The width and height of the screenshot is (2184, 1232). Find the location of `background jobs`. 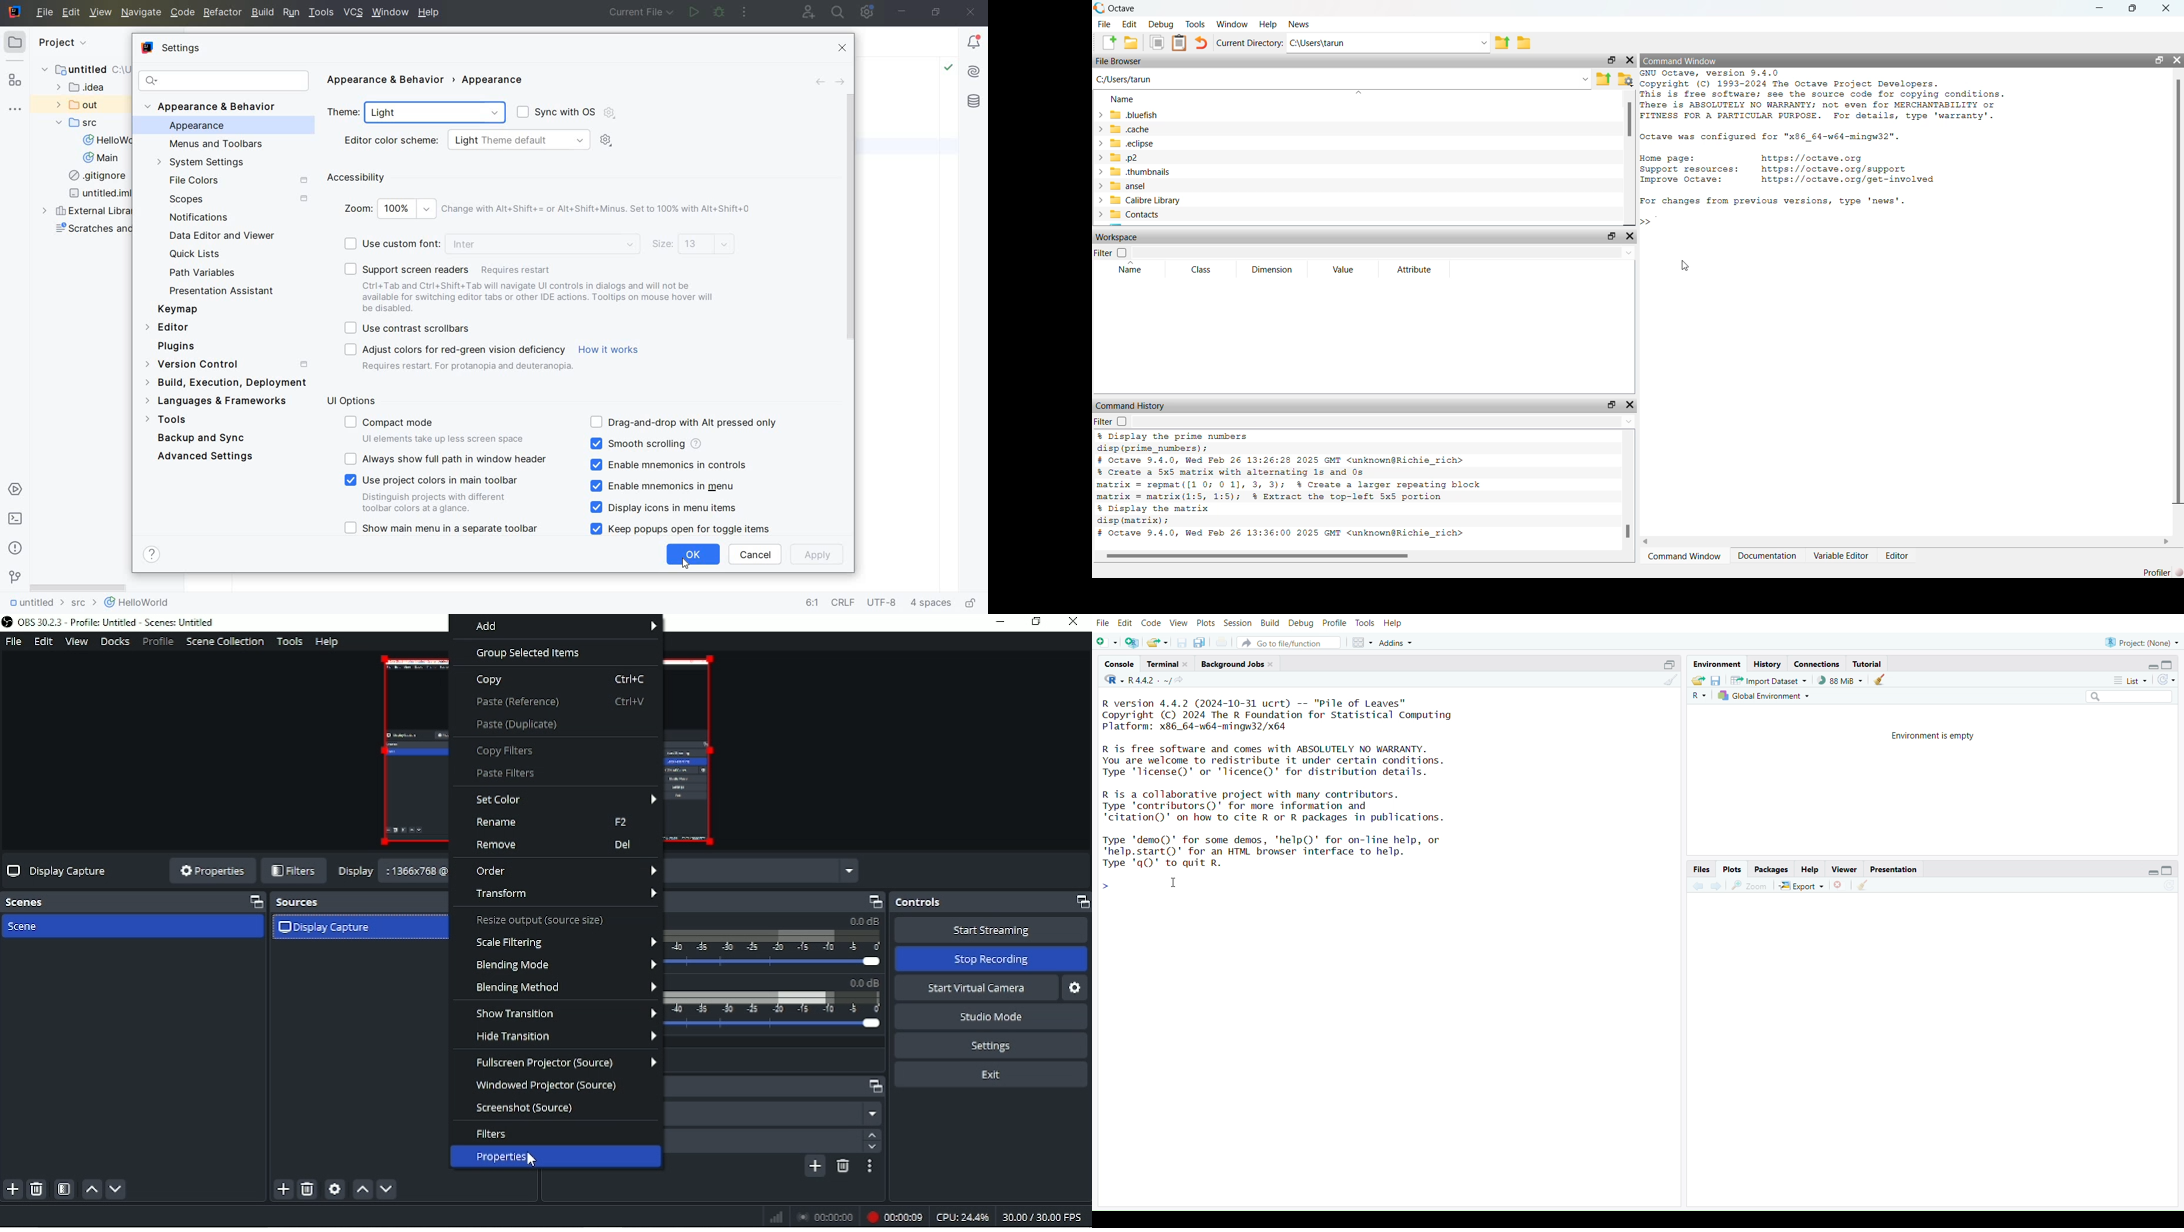

background jobs is located at coordinates (1240, 664).